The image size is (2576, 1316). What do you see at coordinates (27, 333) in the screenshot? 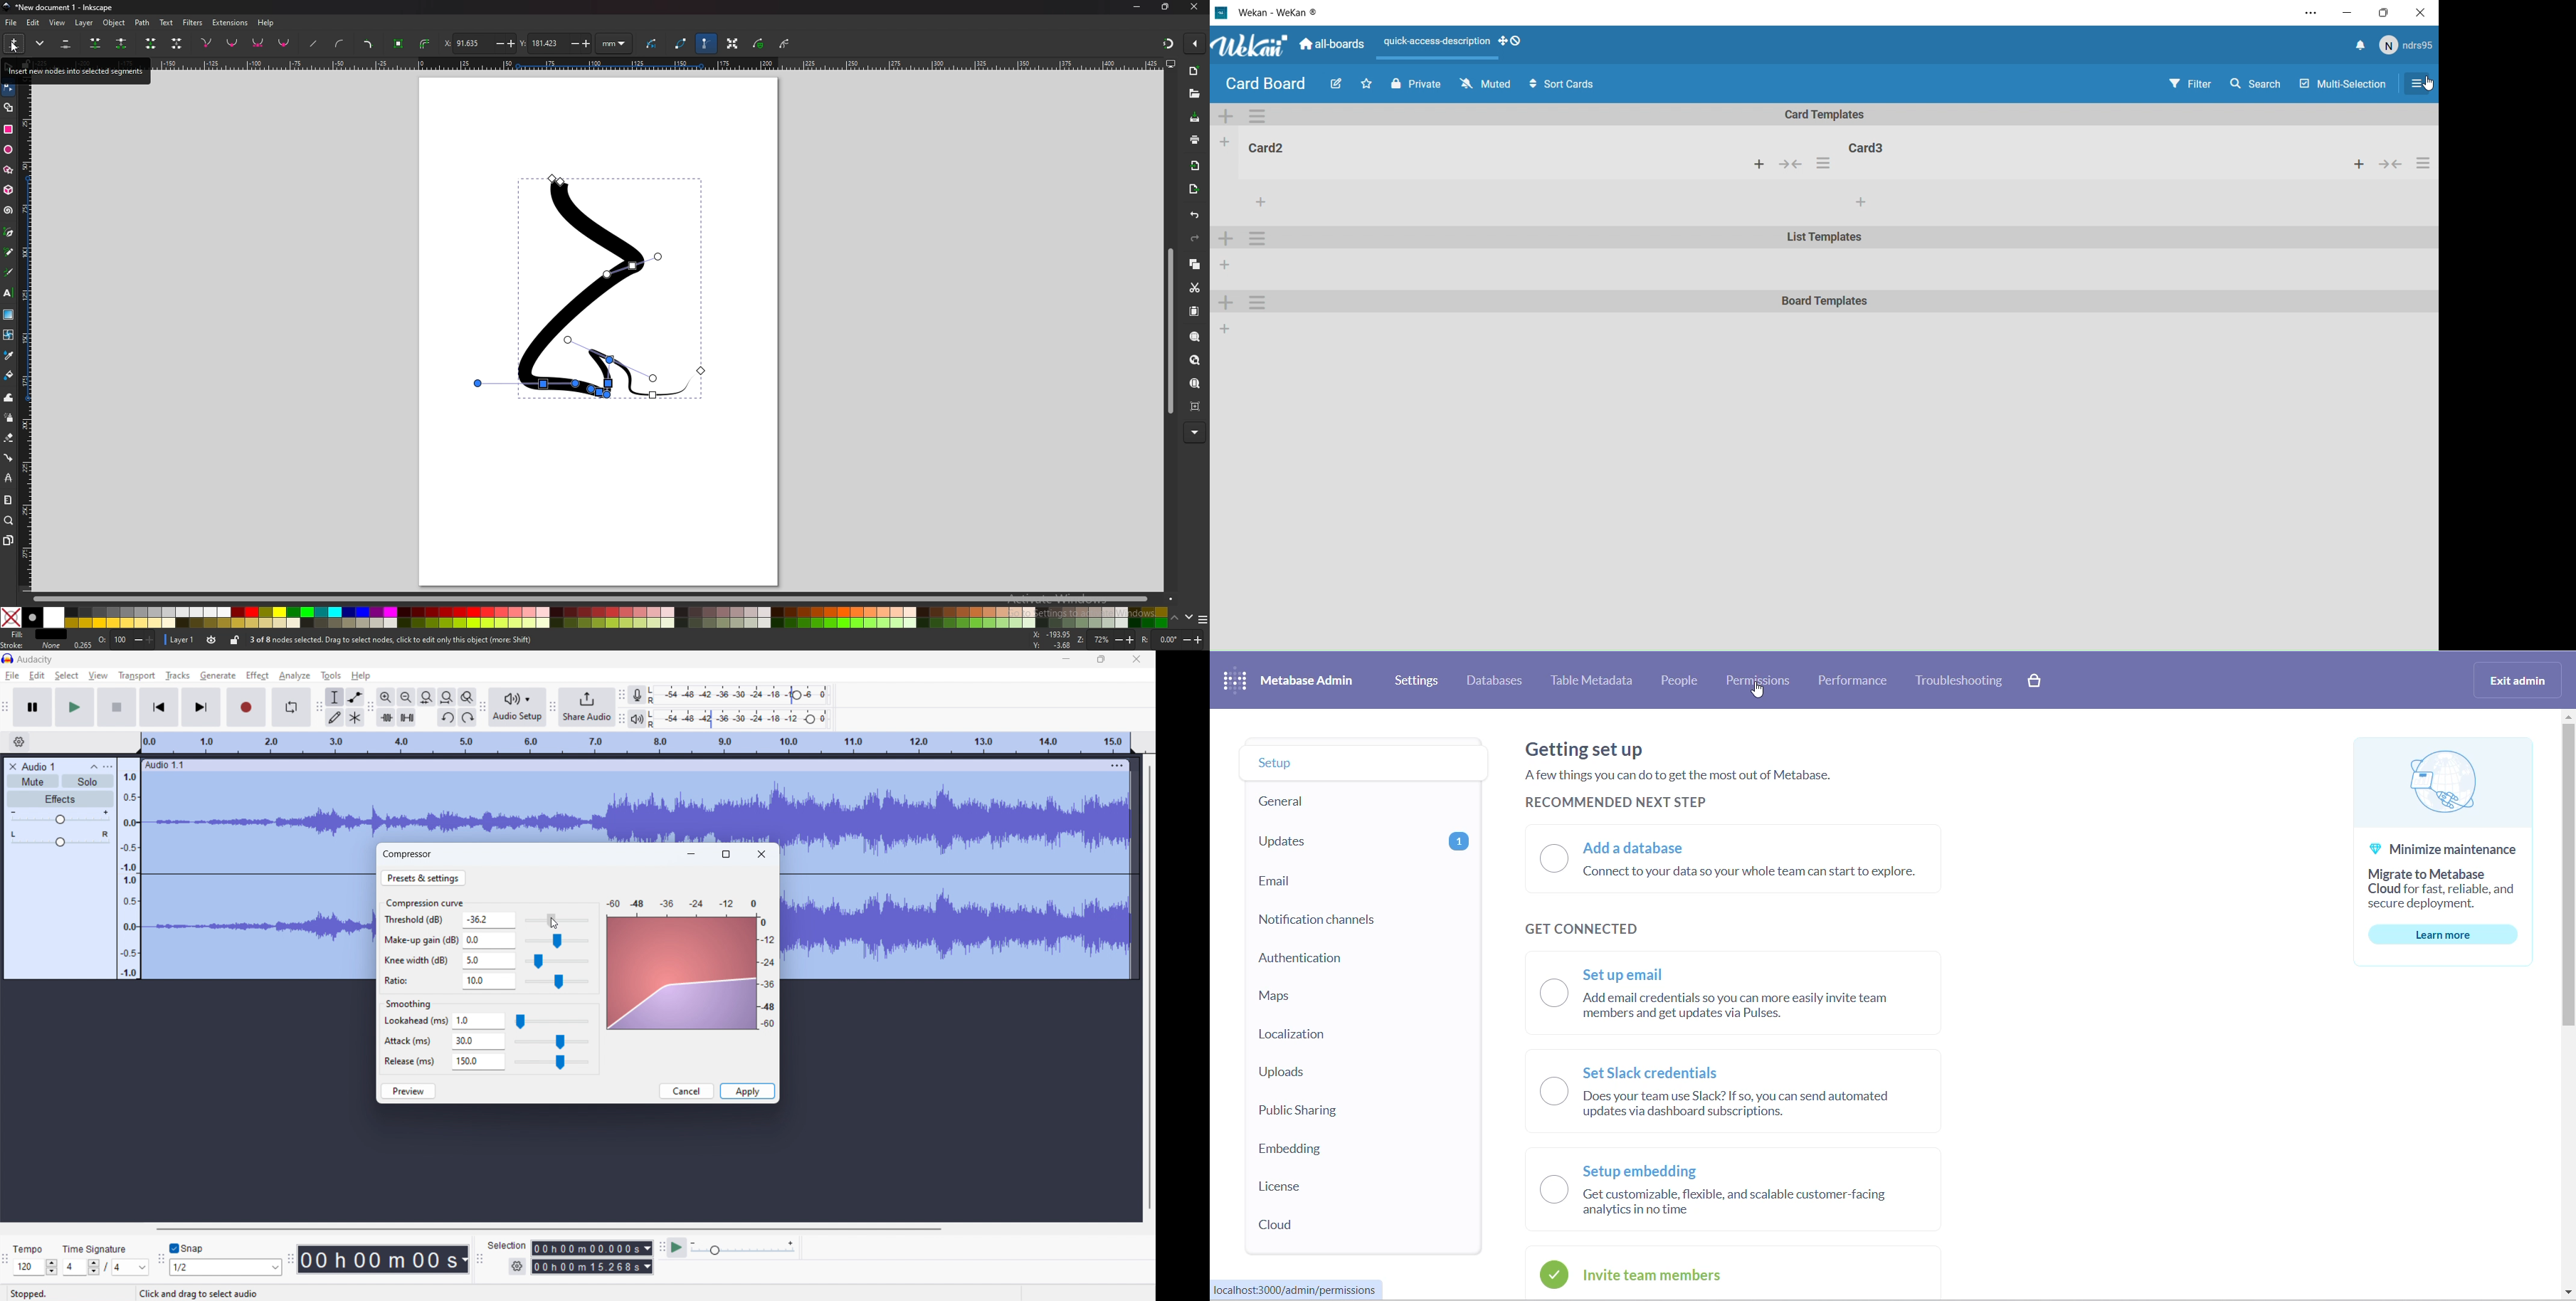
I see `vertical scale` at bounding box center [27, 333].